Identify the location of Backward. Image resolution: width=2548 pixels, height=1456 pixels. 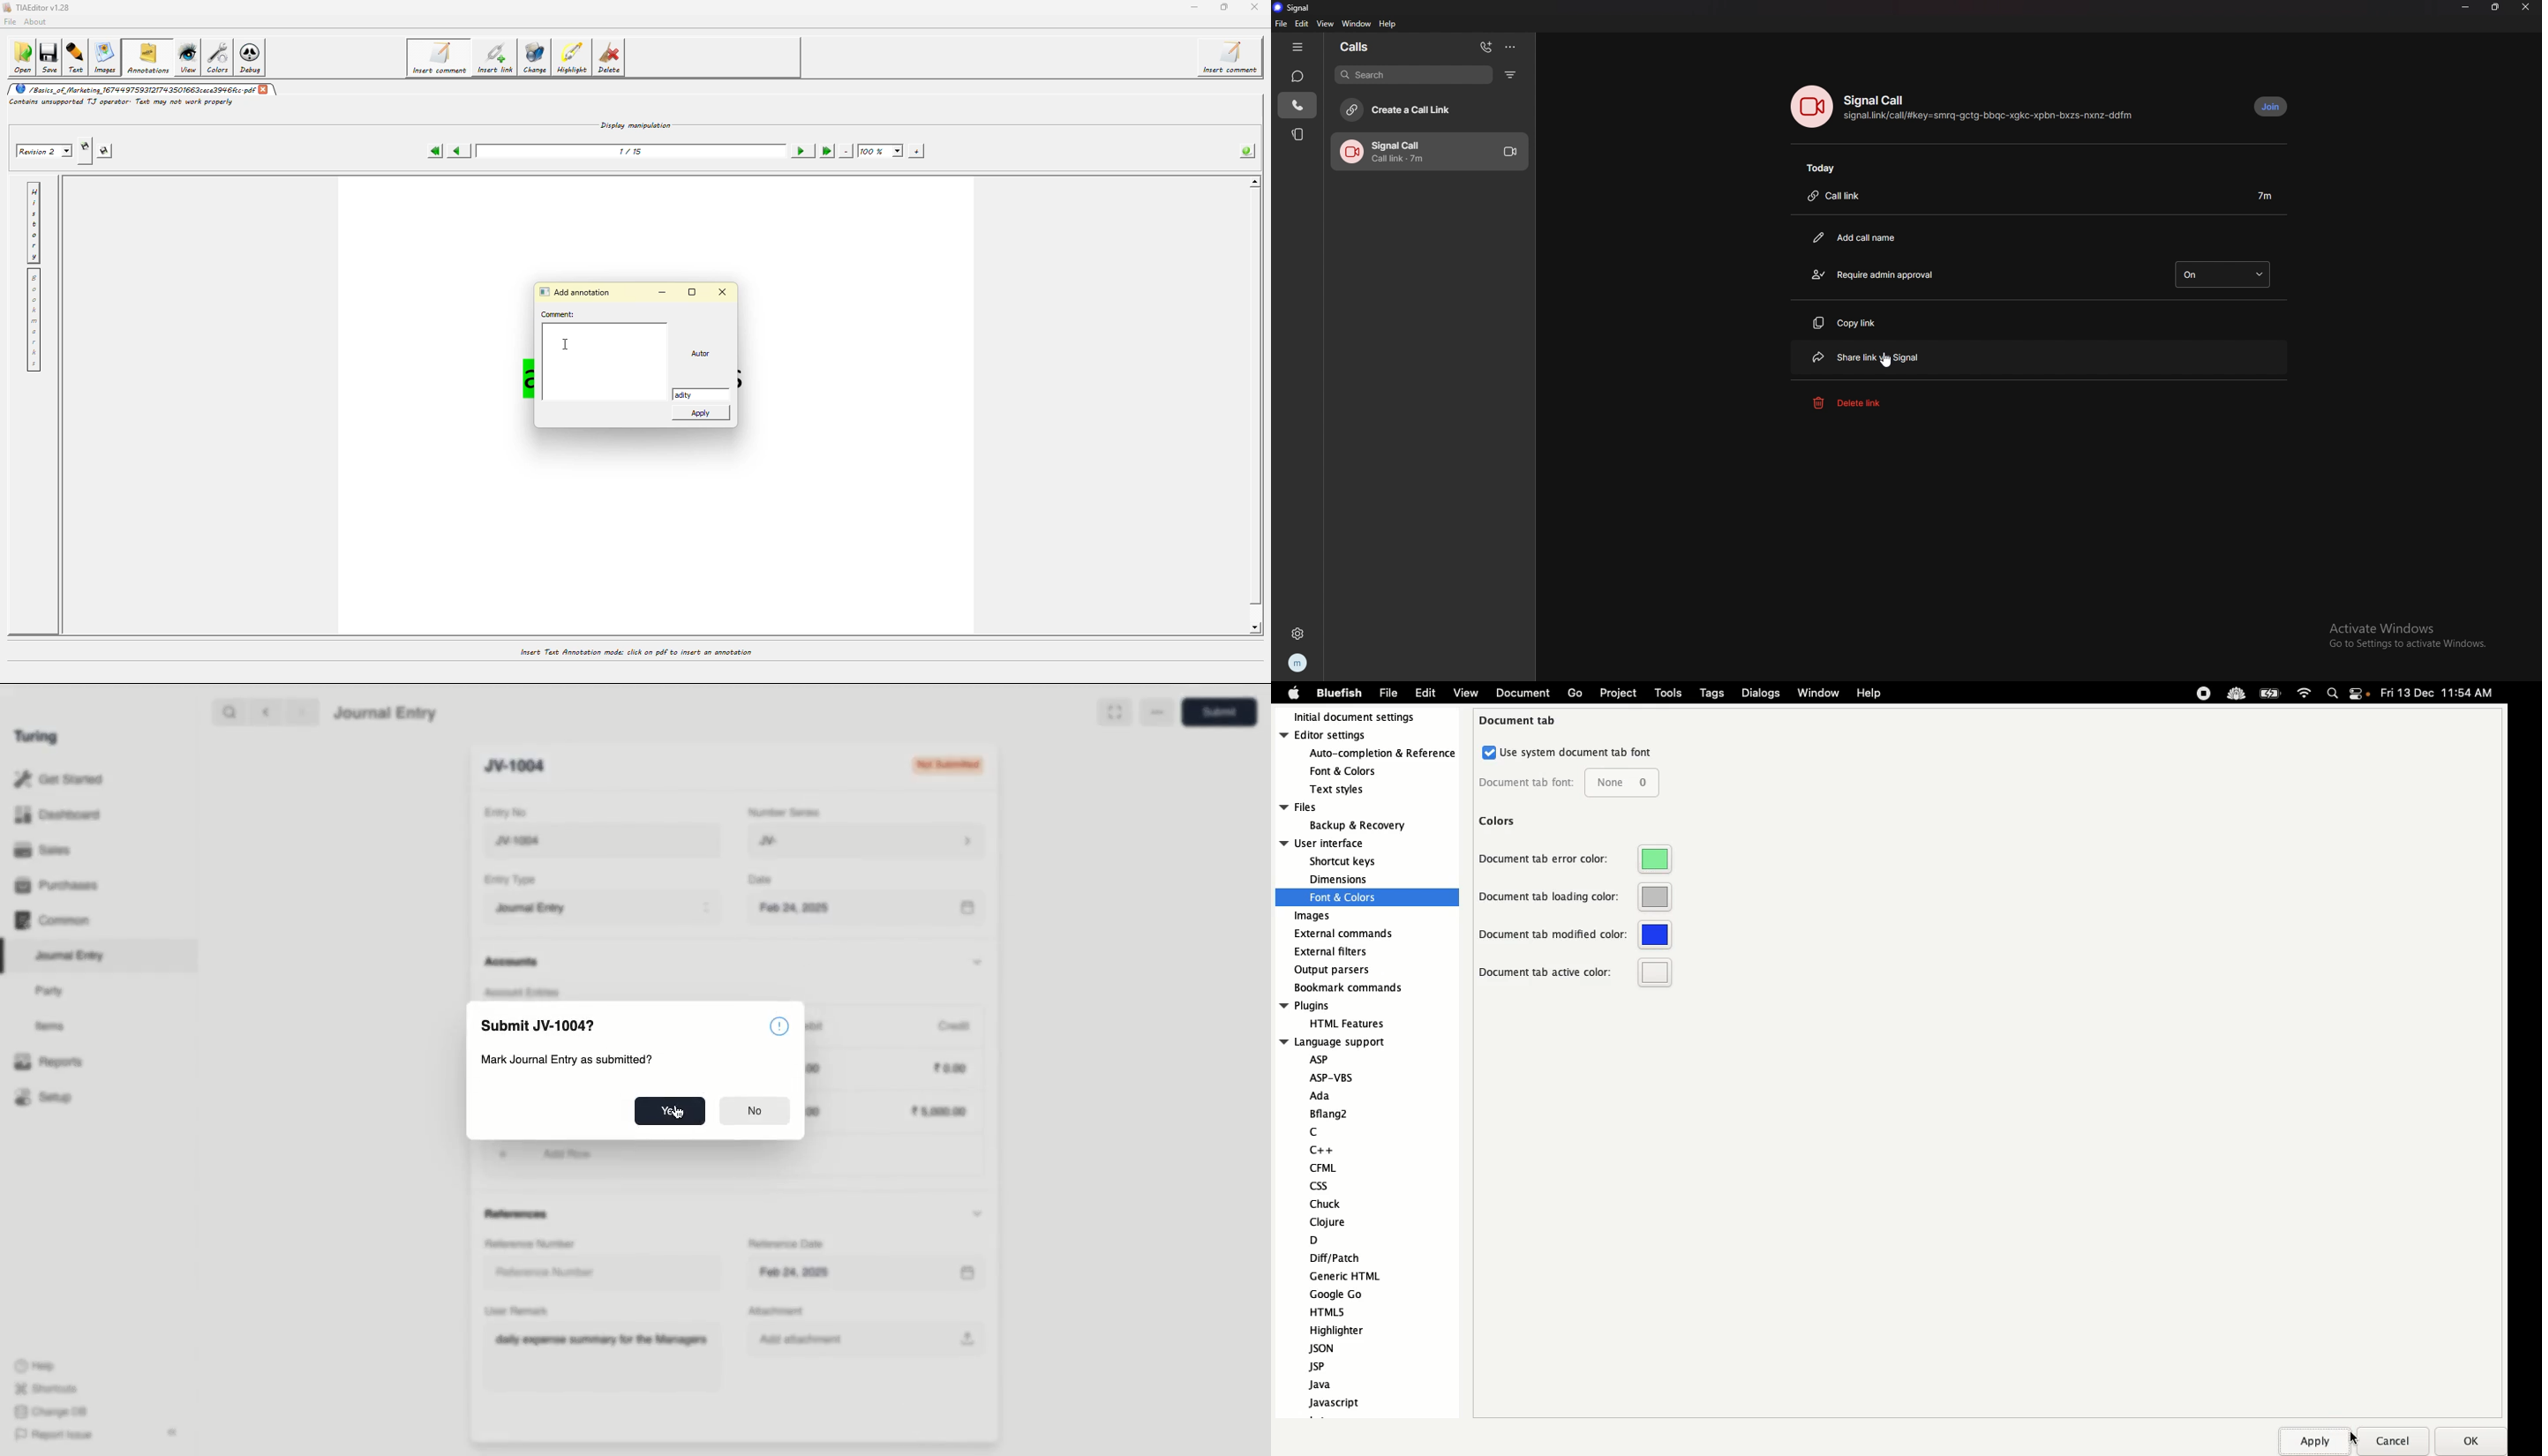
(266, 711).